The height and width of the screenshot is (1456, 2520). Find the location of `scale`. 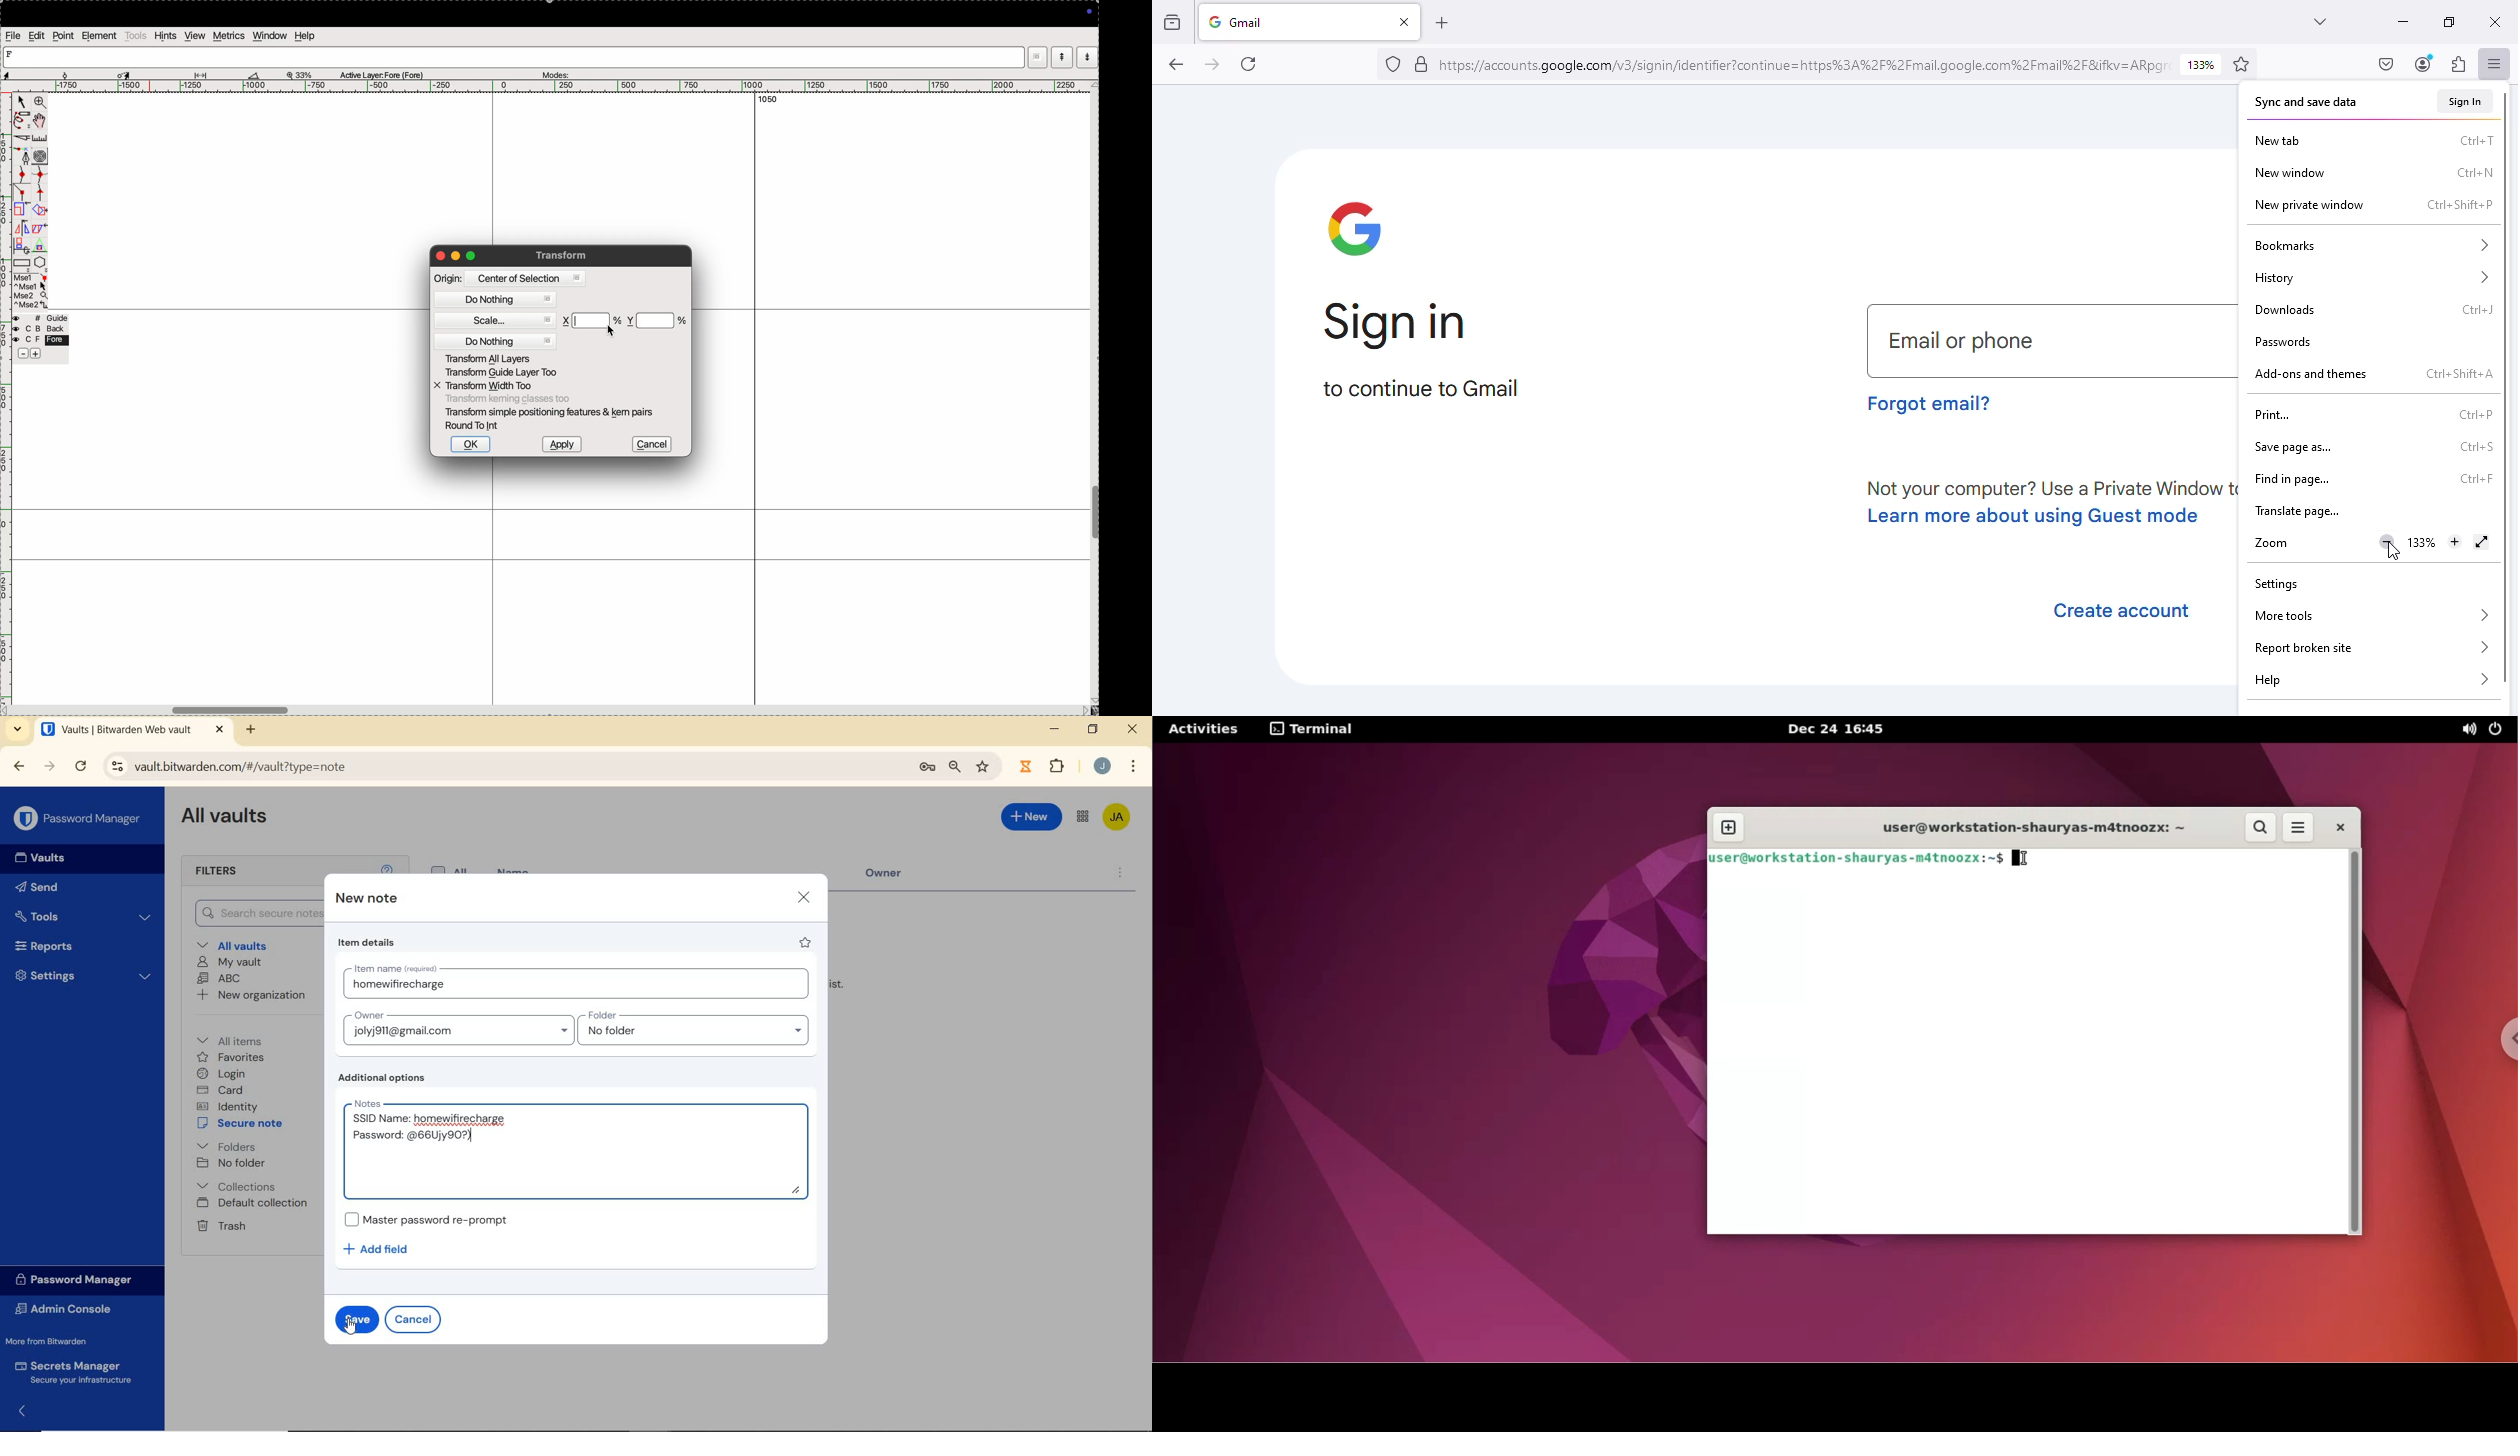

scale is located at coordinates (499, 321).